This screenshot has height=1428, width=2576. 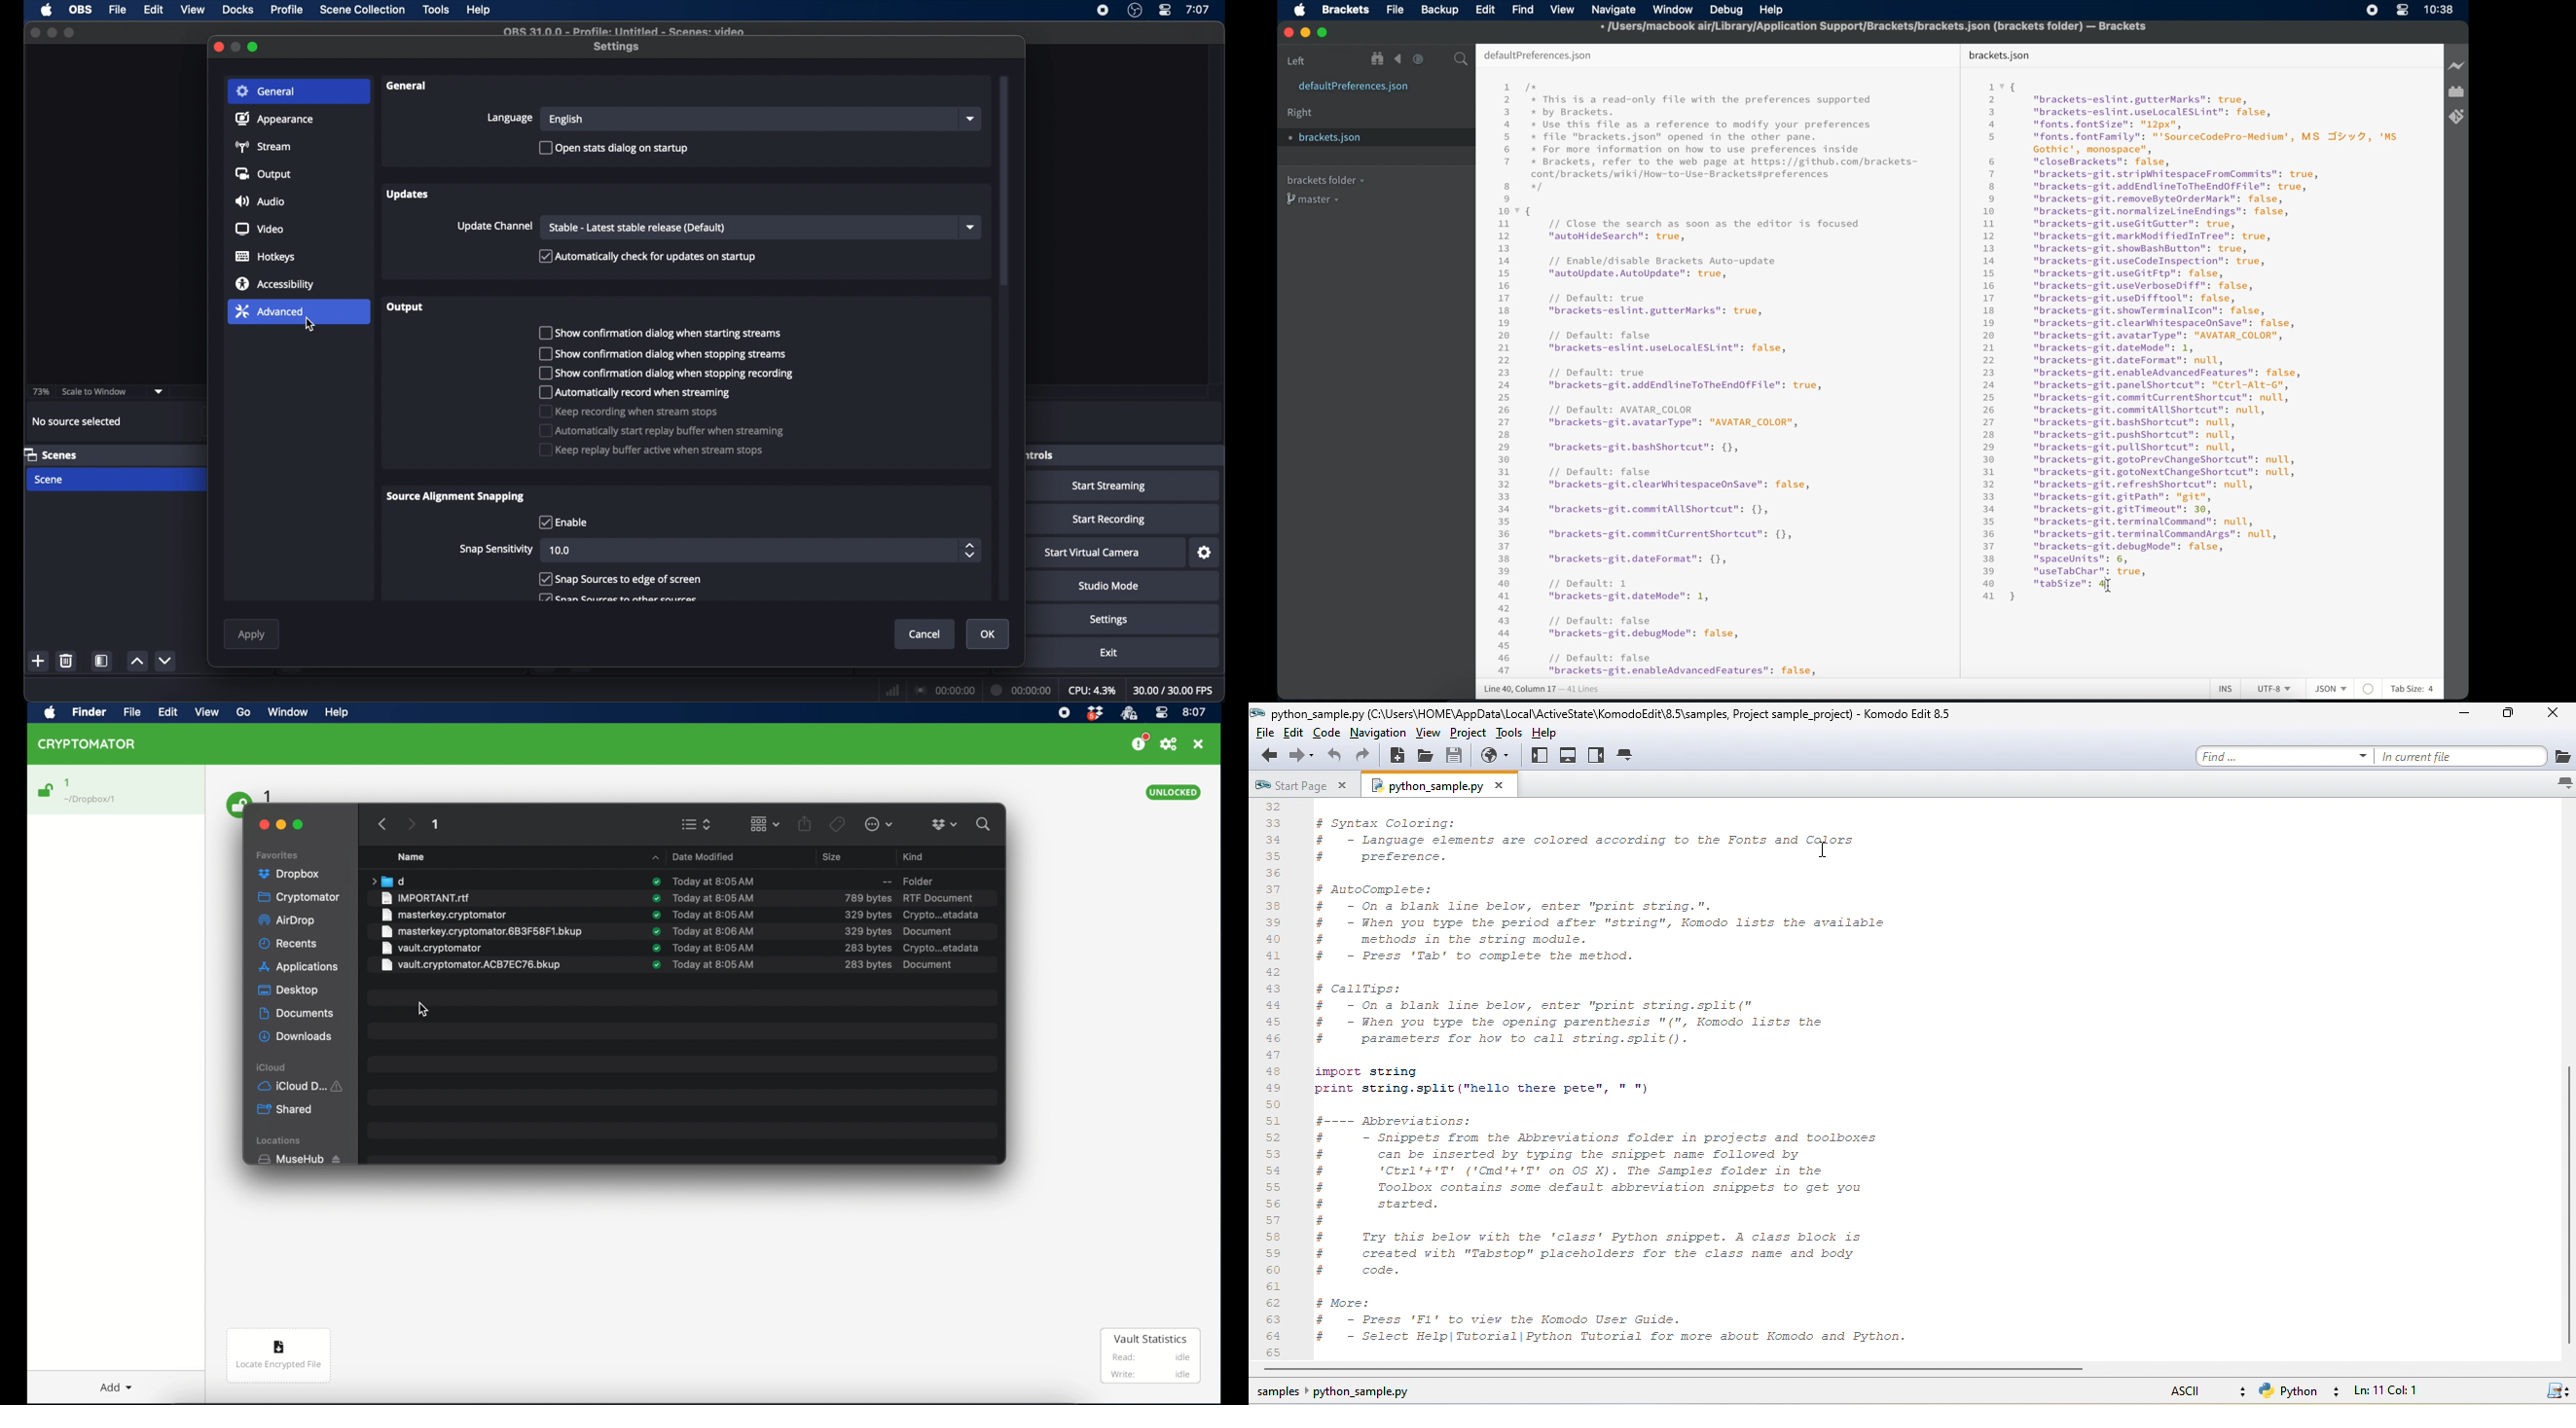 What do you see at coordinates (265, 256) in the screenshot?
I see `hotkeys` at bounding box center [265, 256].